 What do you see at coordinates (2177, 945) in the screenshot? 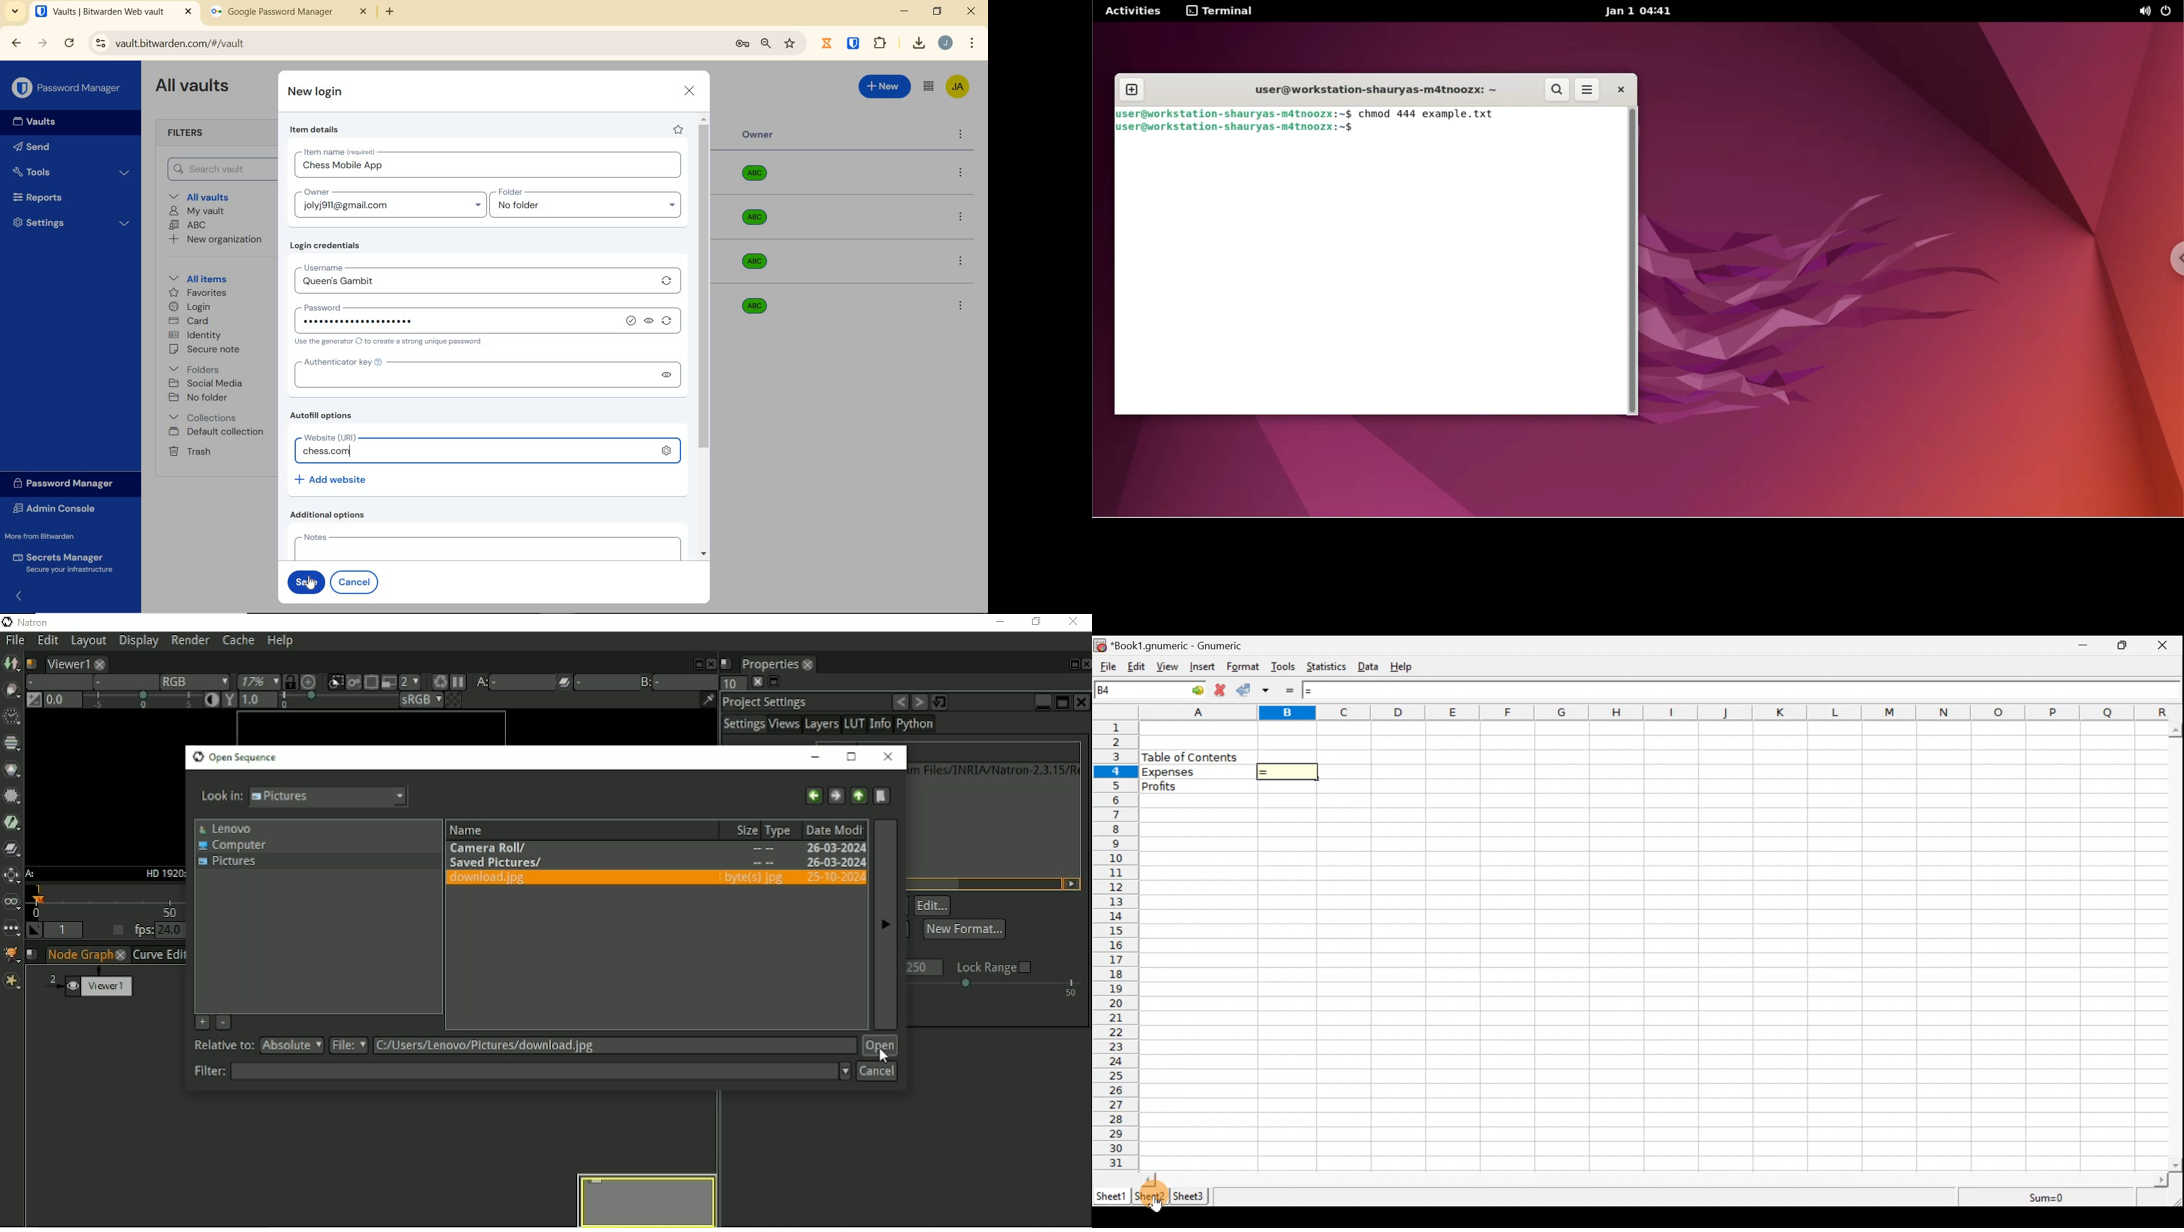
I see `Scroll bar` at bounding box center [2177, 945].